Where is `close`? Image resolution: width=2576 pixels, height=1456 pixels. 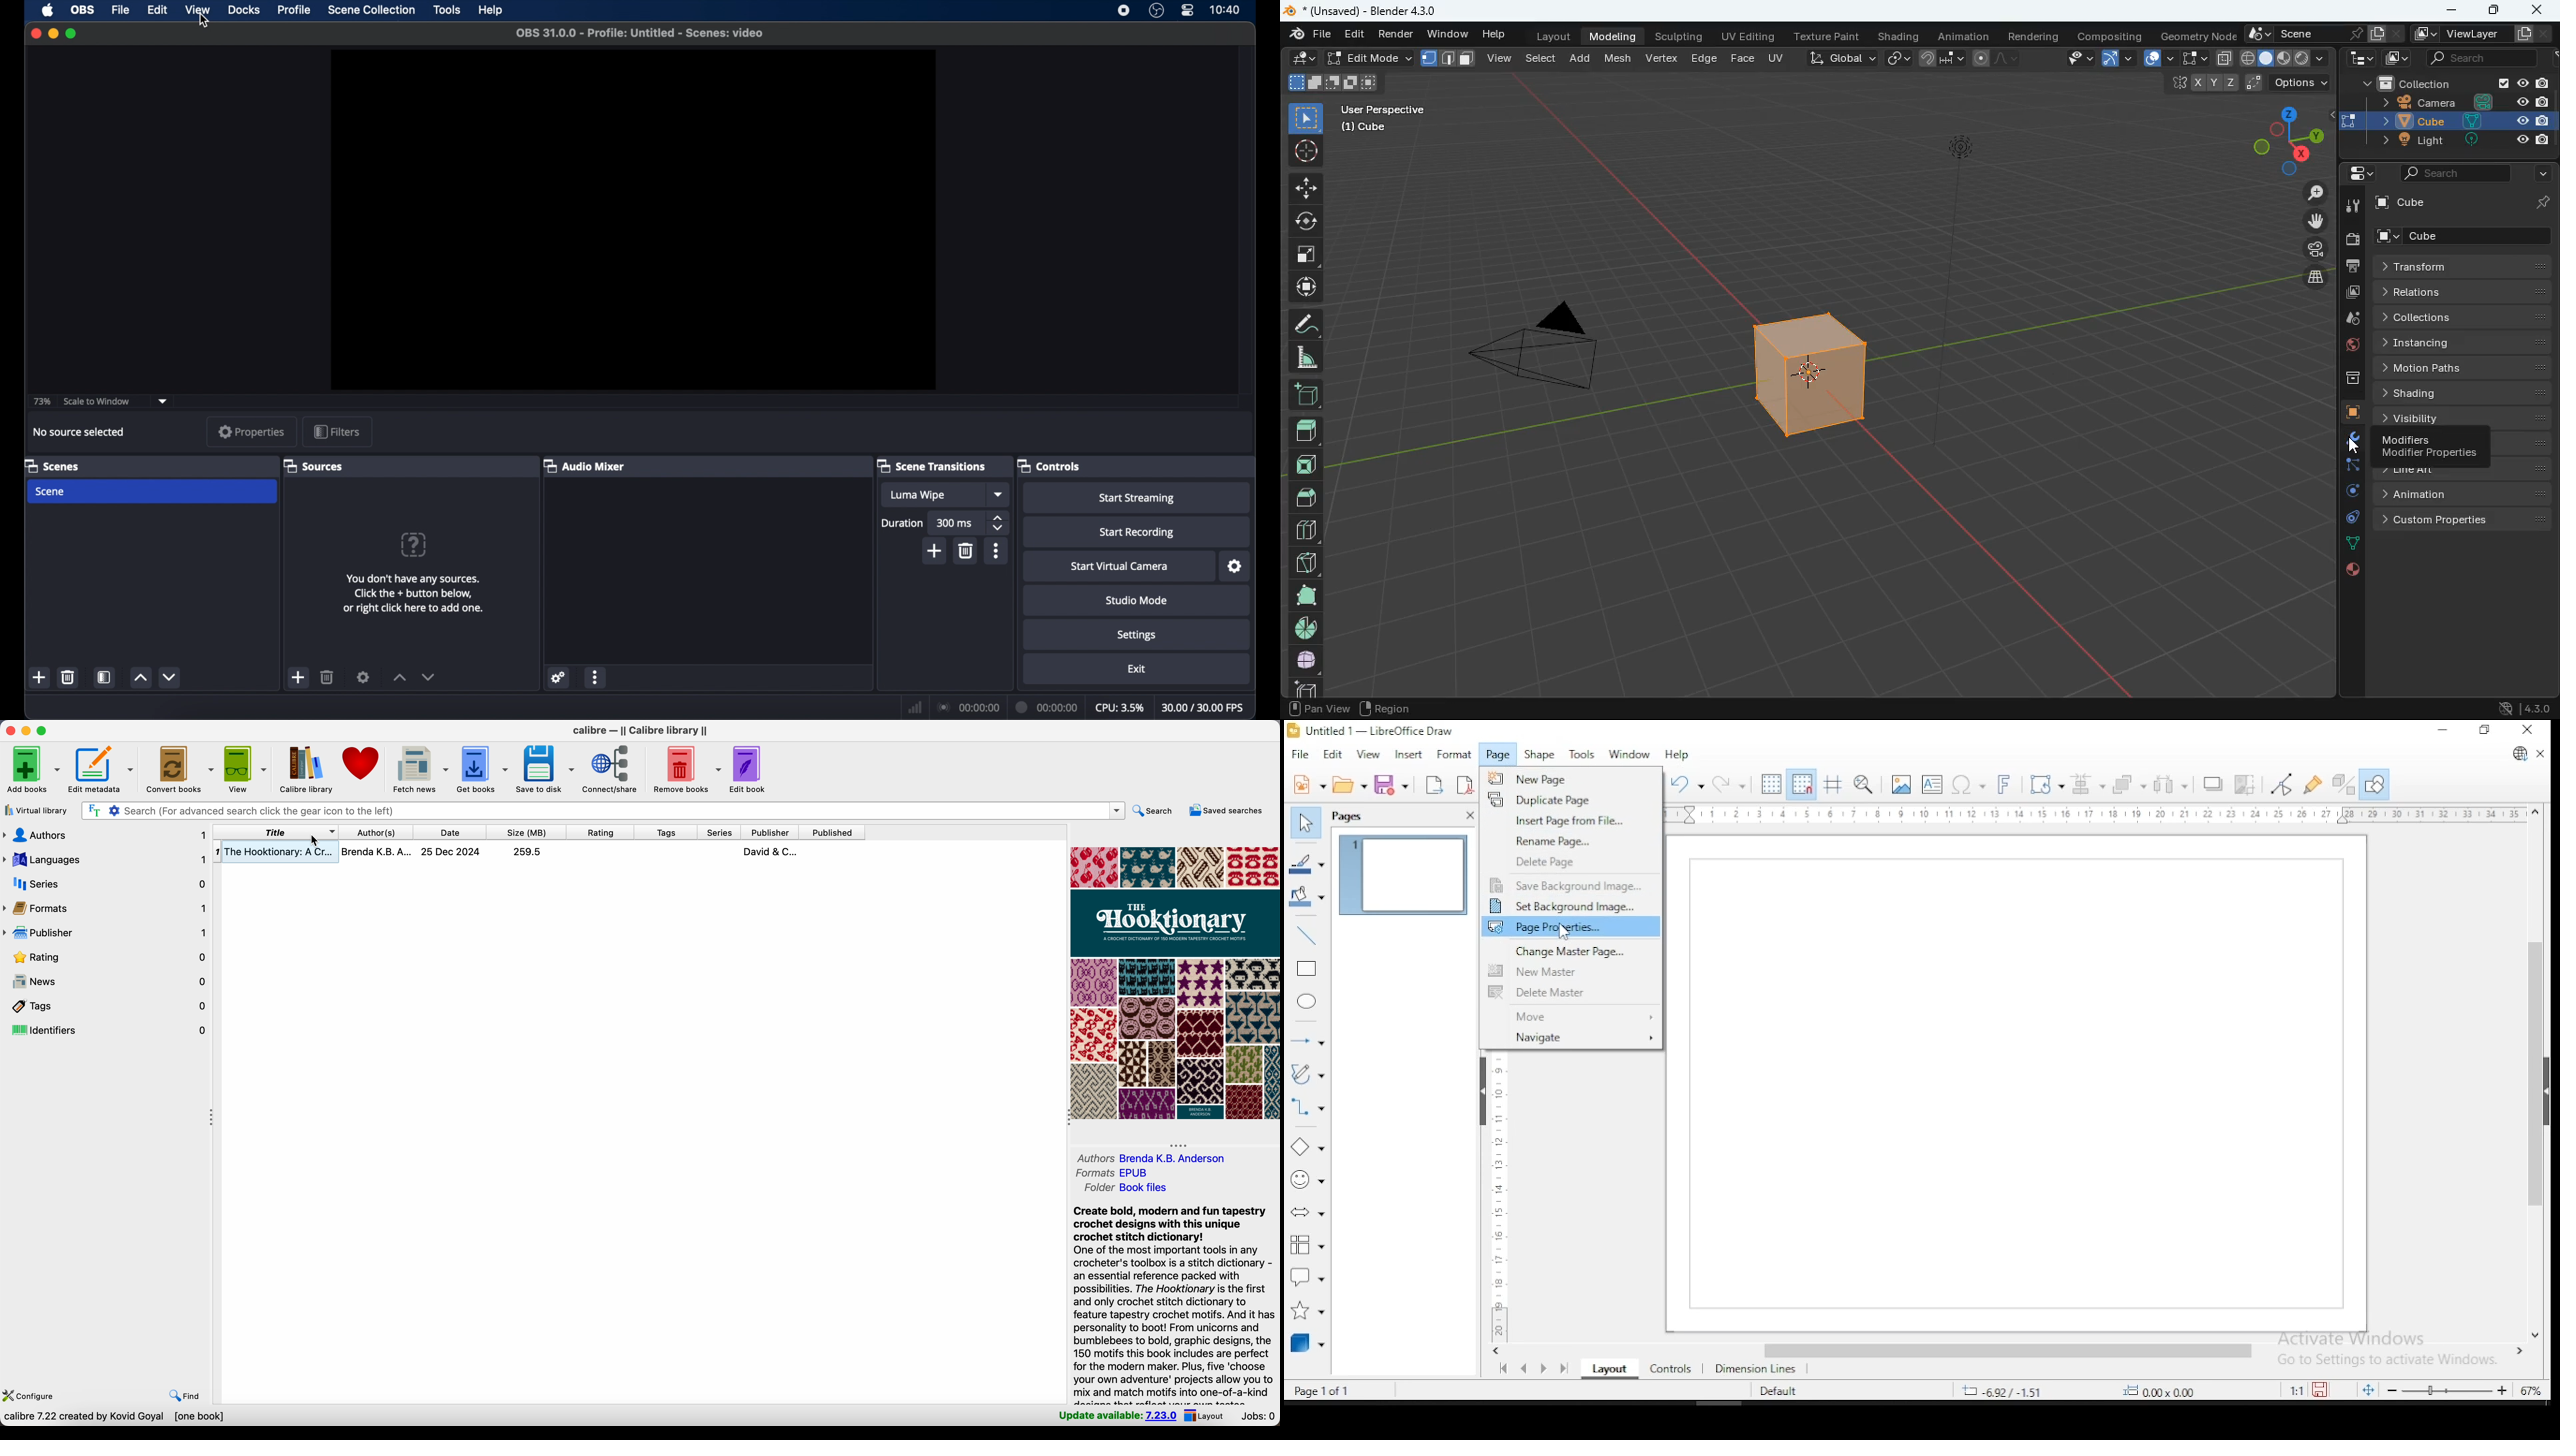
close is located at coordinates (2536, 9).